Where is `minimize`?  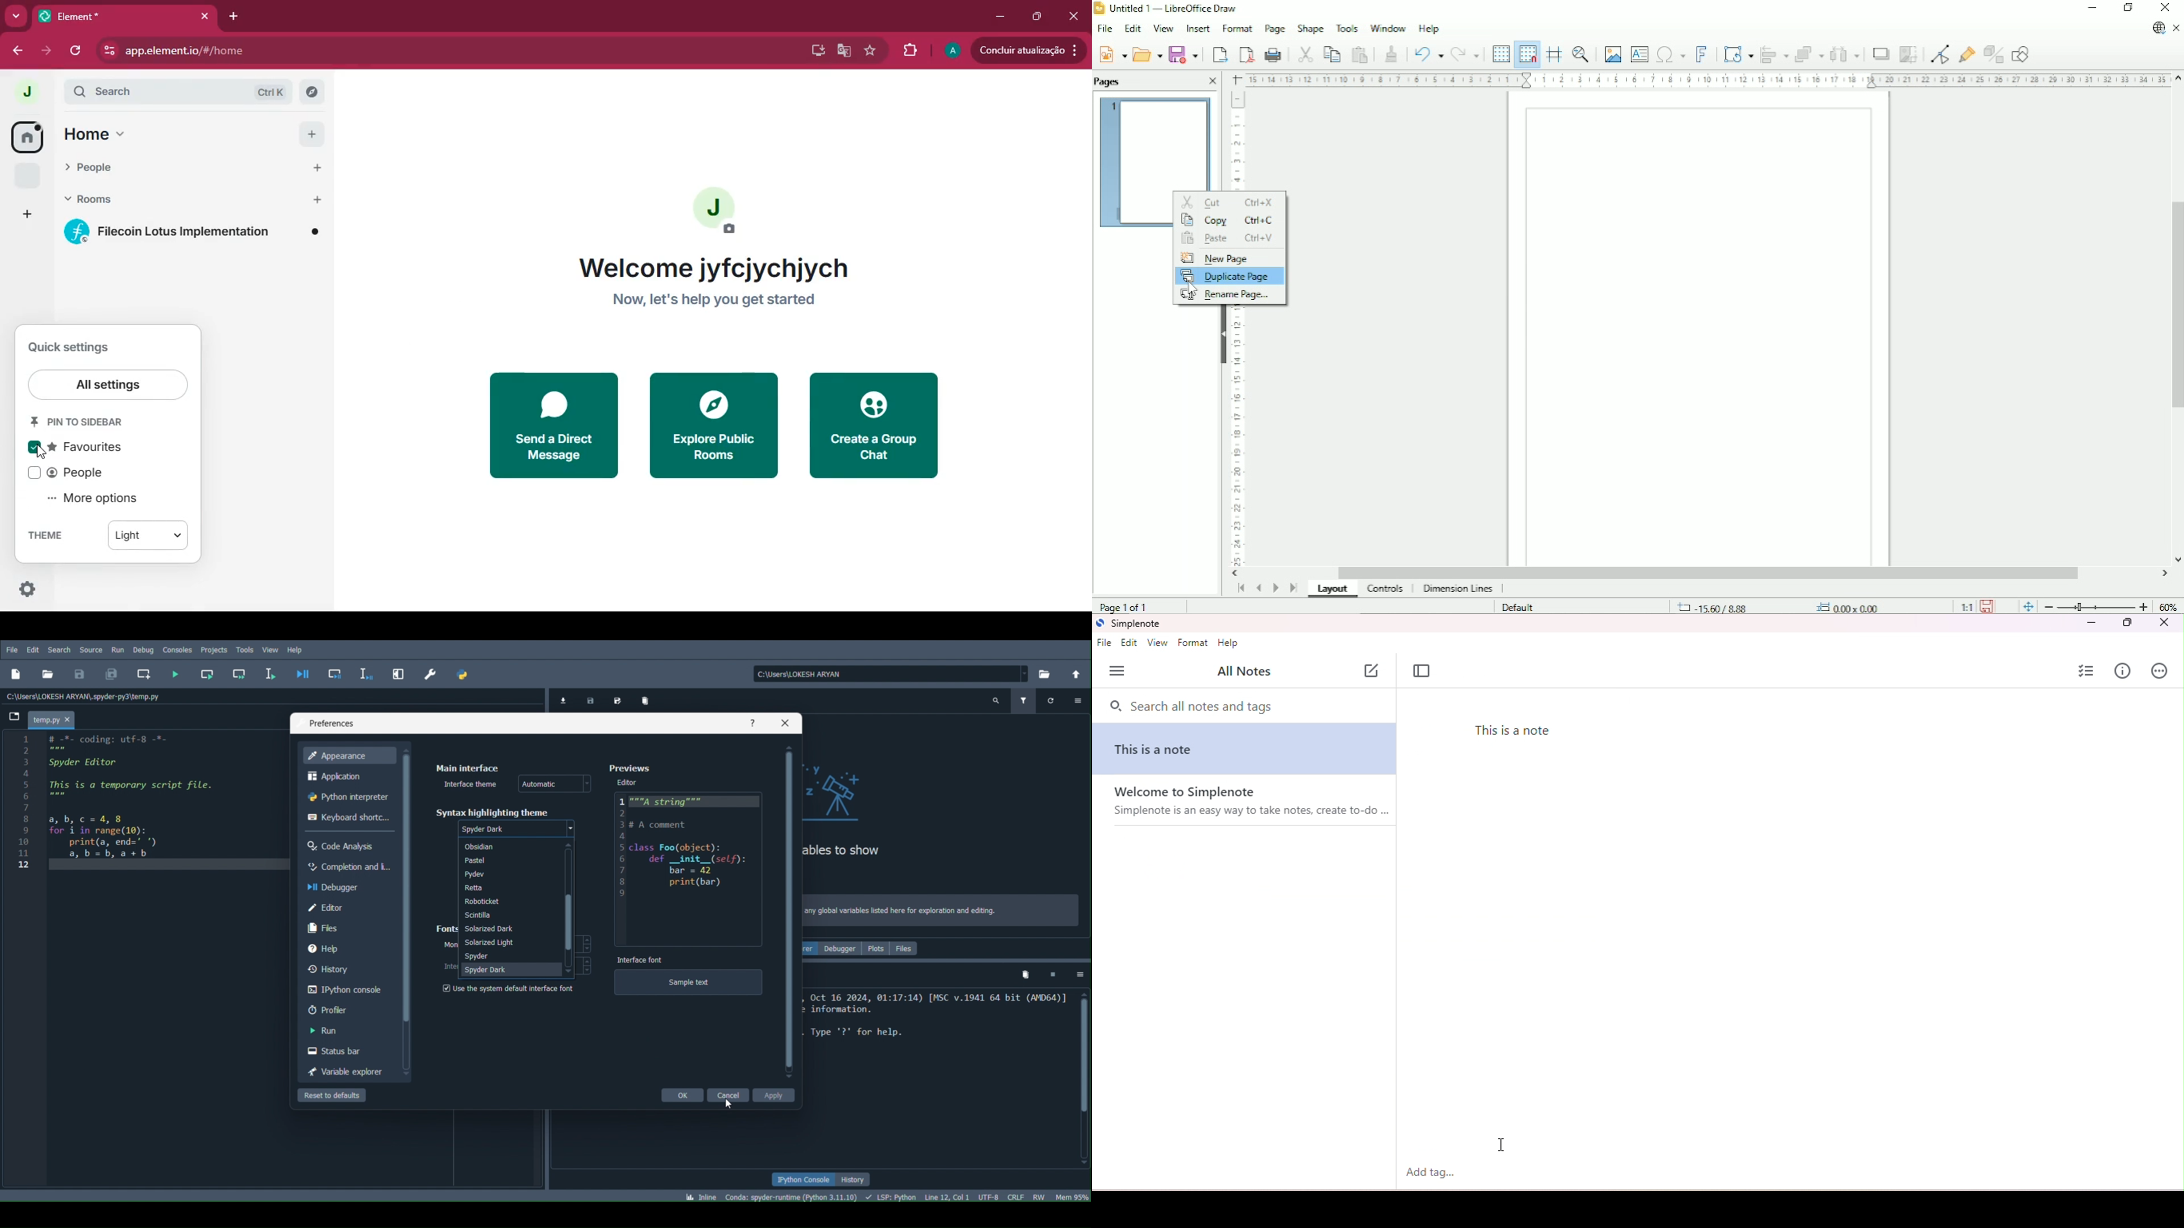
minimize is located at coordinates (2092, 623).